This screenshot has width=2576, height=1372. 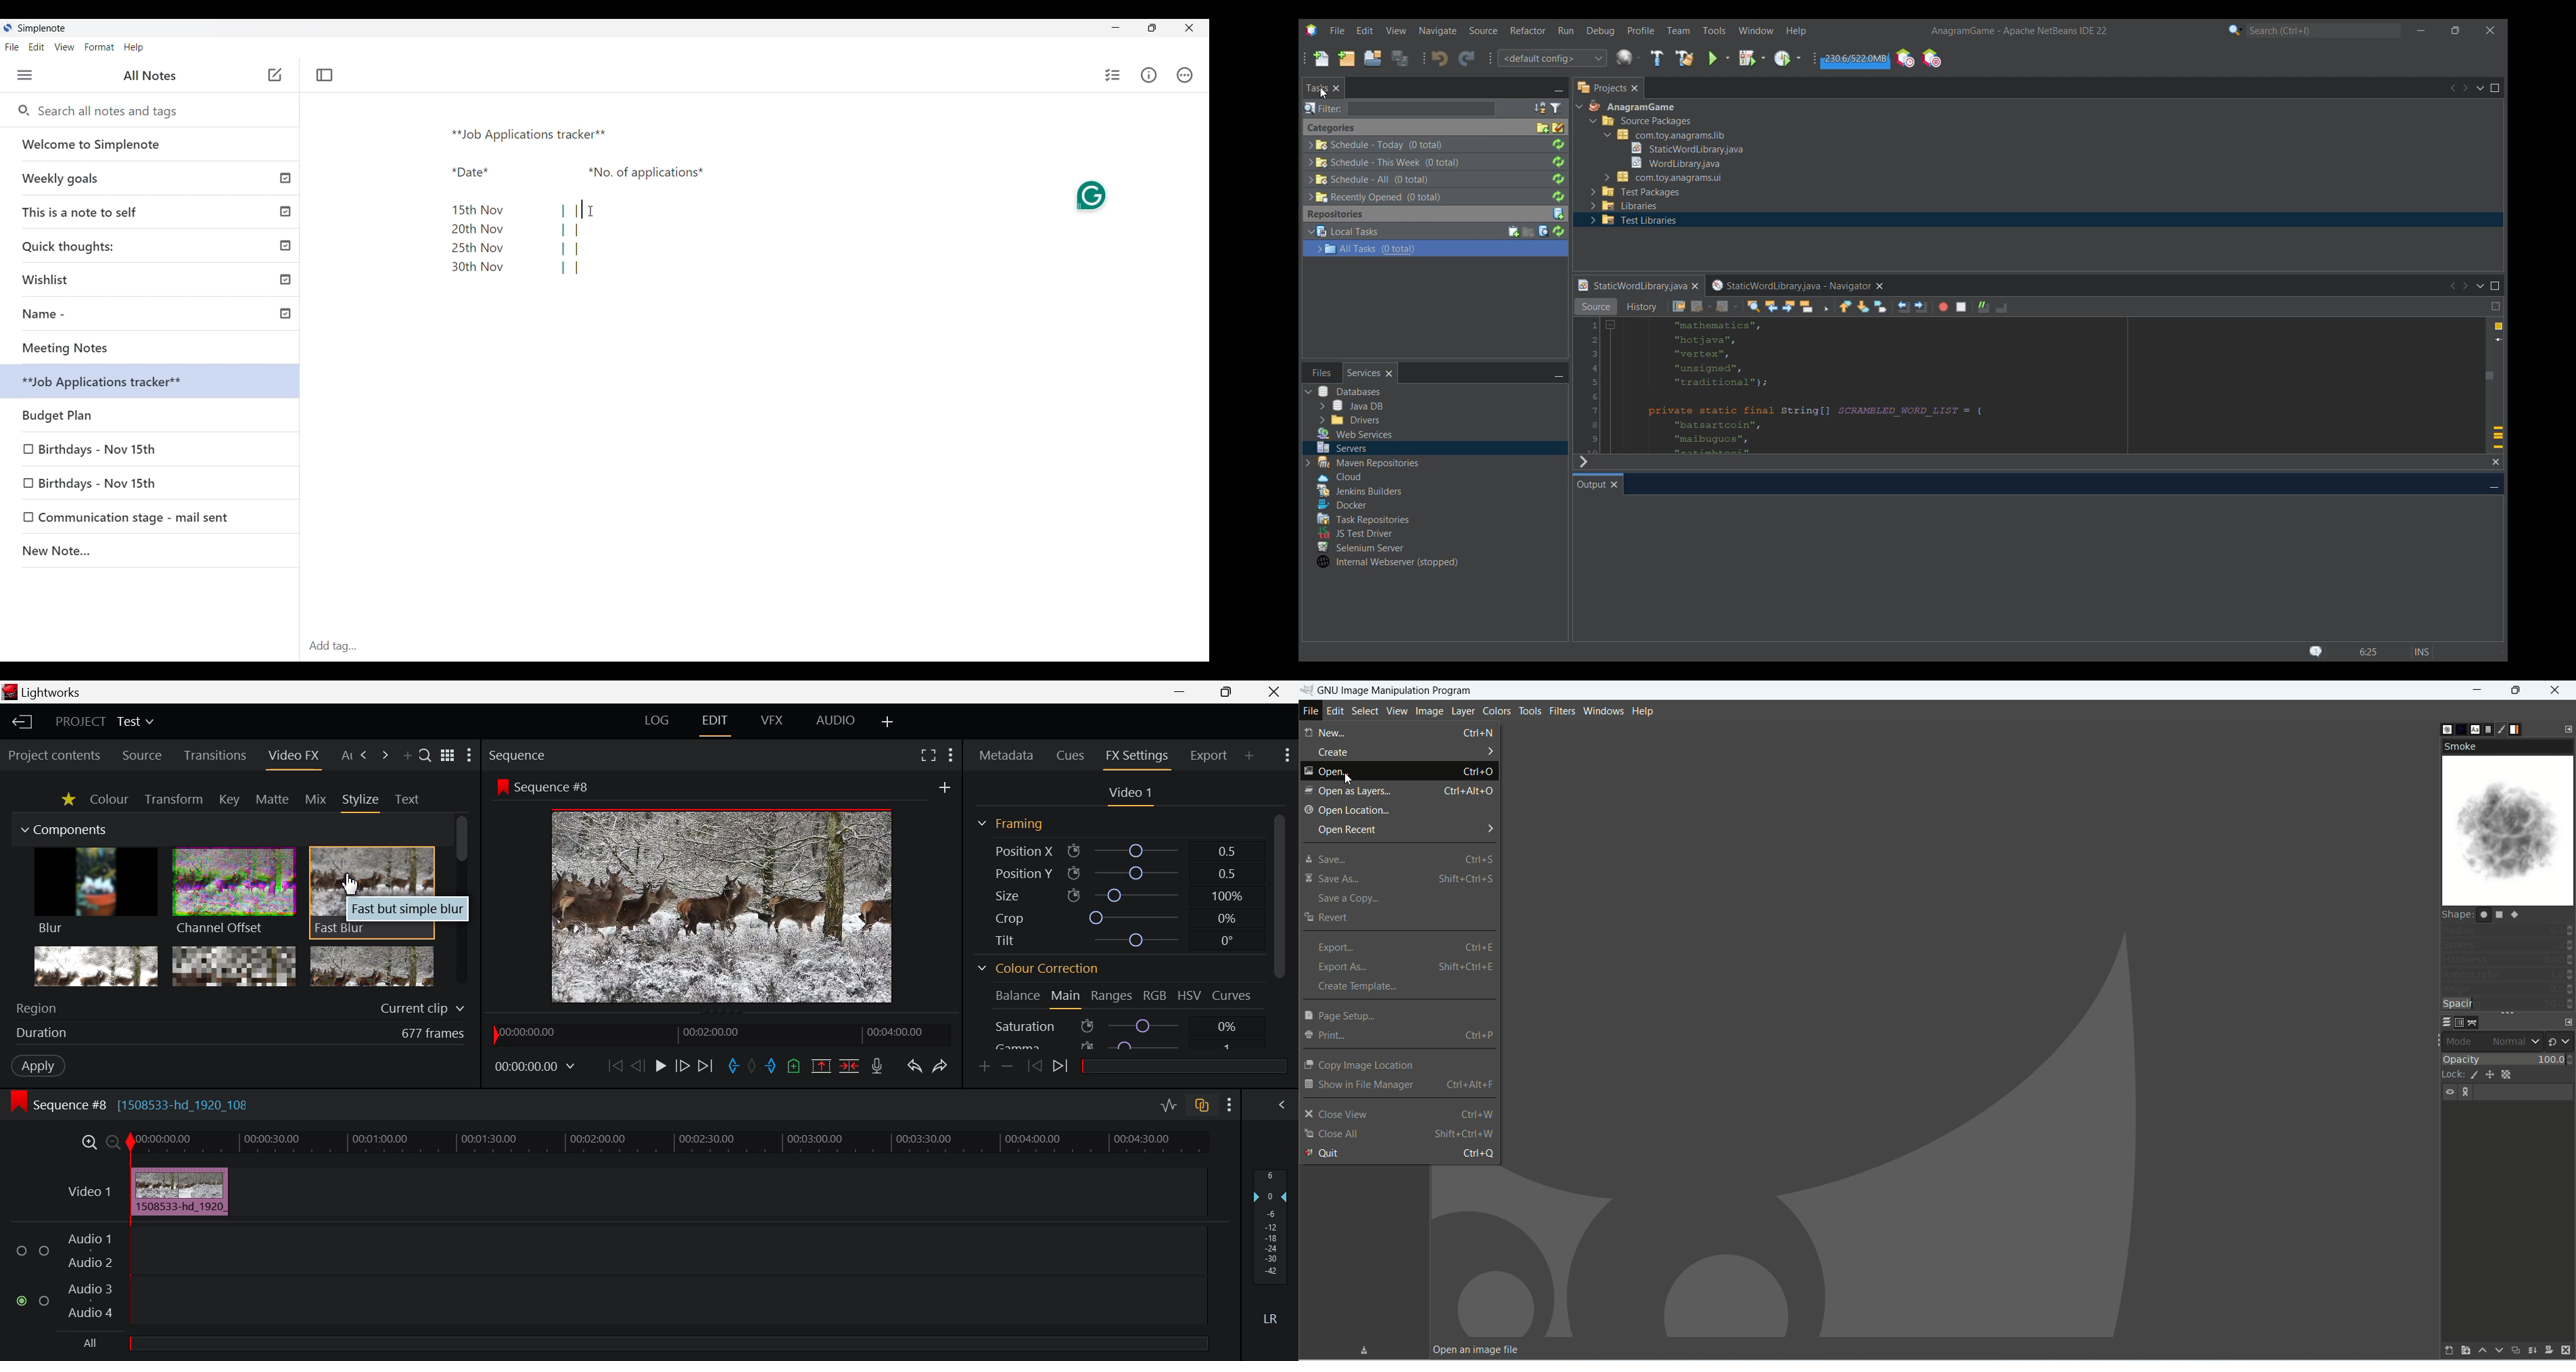 What do you see at coordinates (425, 755) in the screenshot?
I see `Search` at bounding box center [425, 755].